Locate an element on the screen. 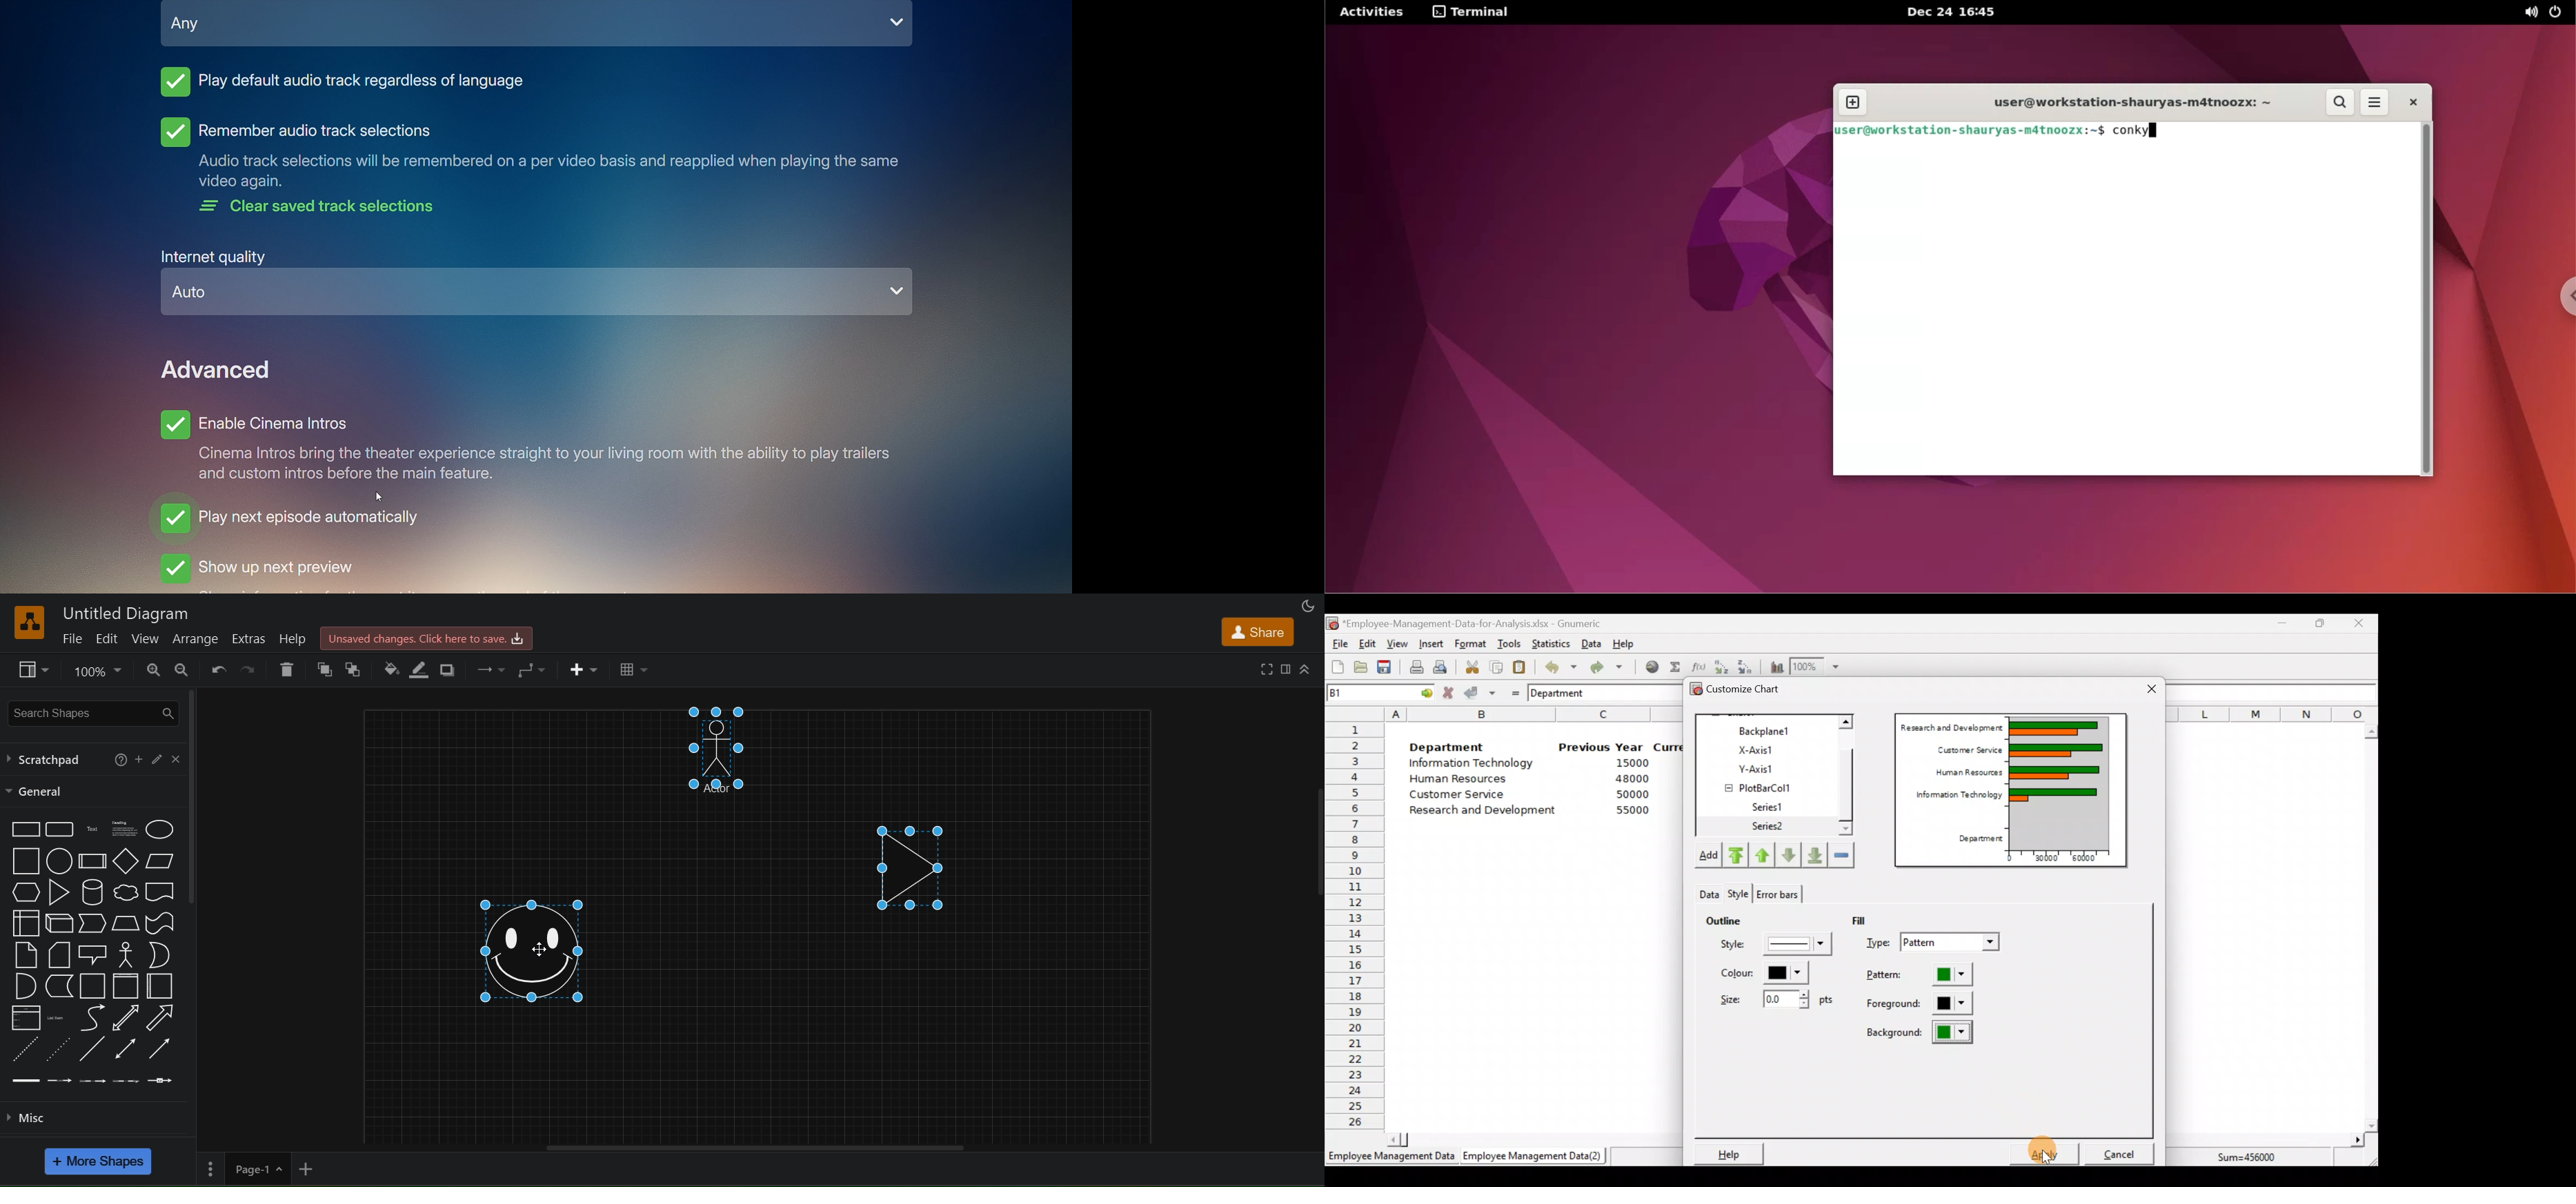  extras is located at coordinates (250, 639).